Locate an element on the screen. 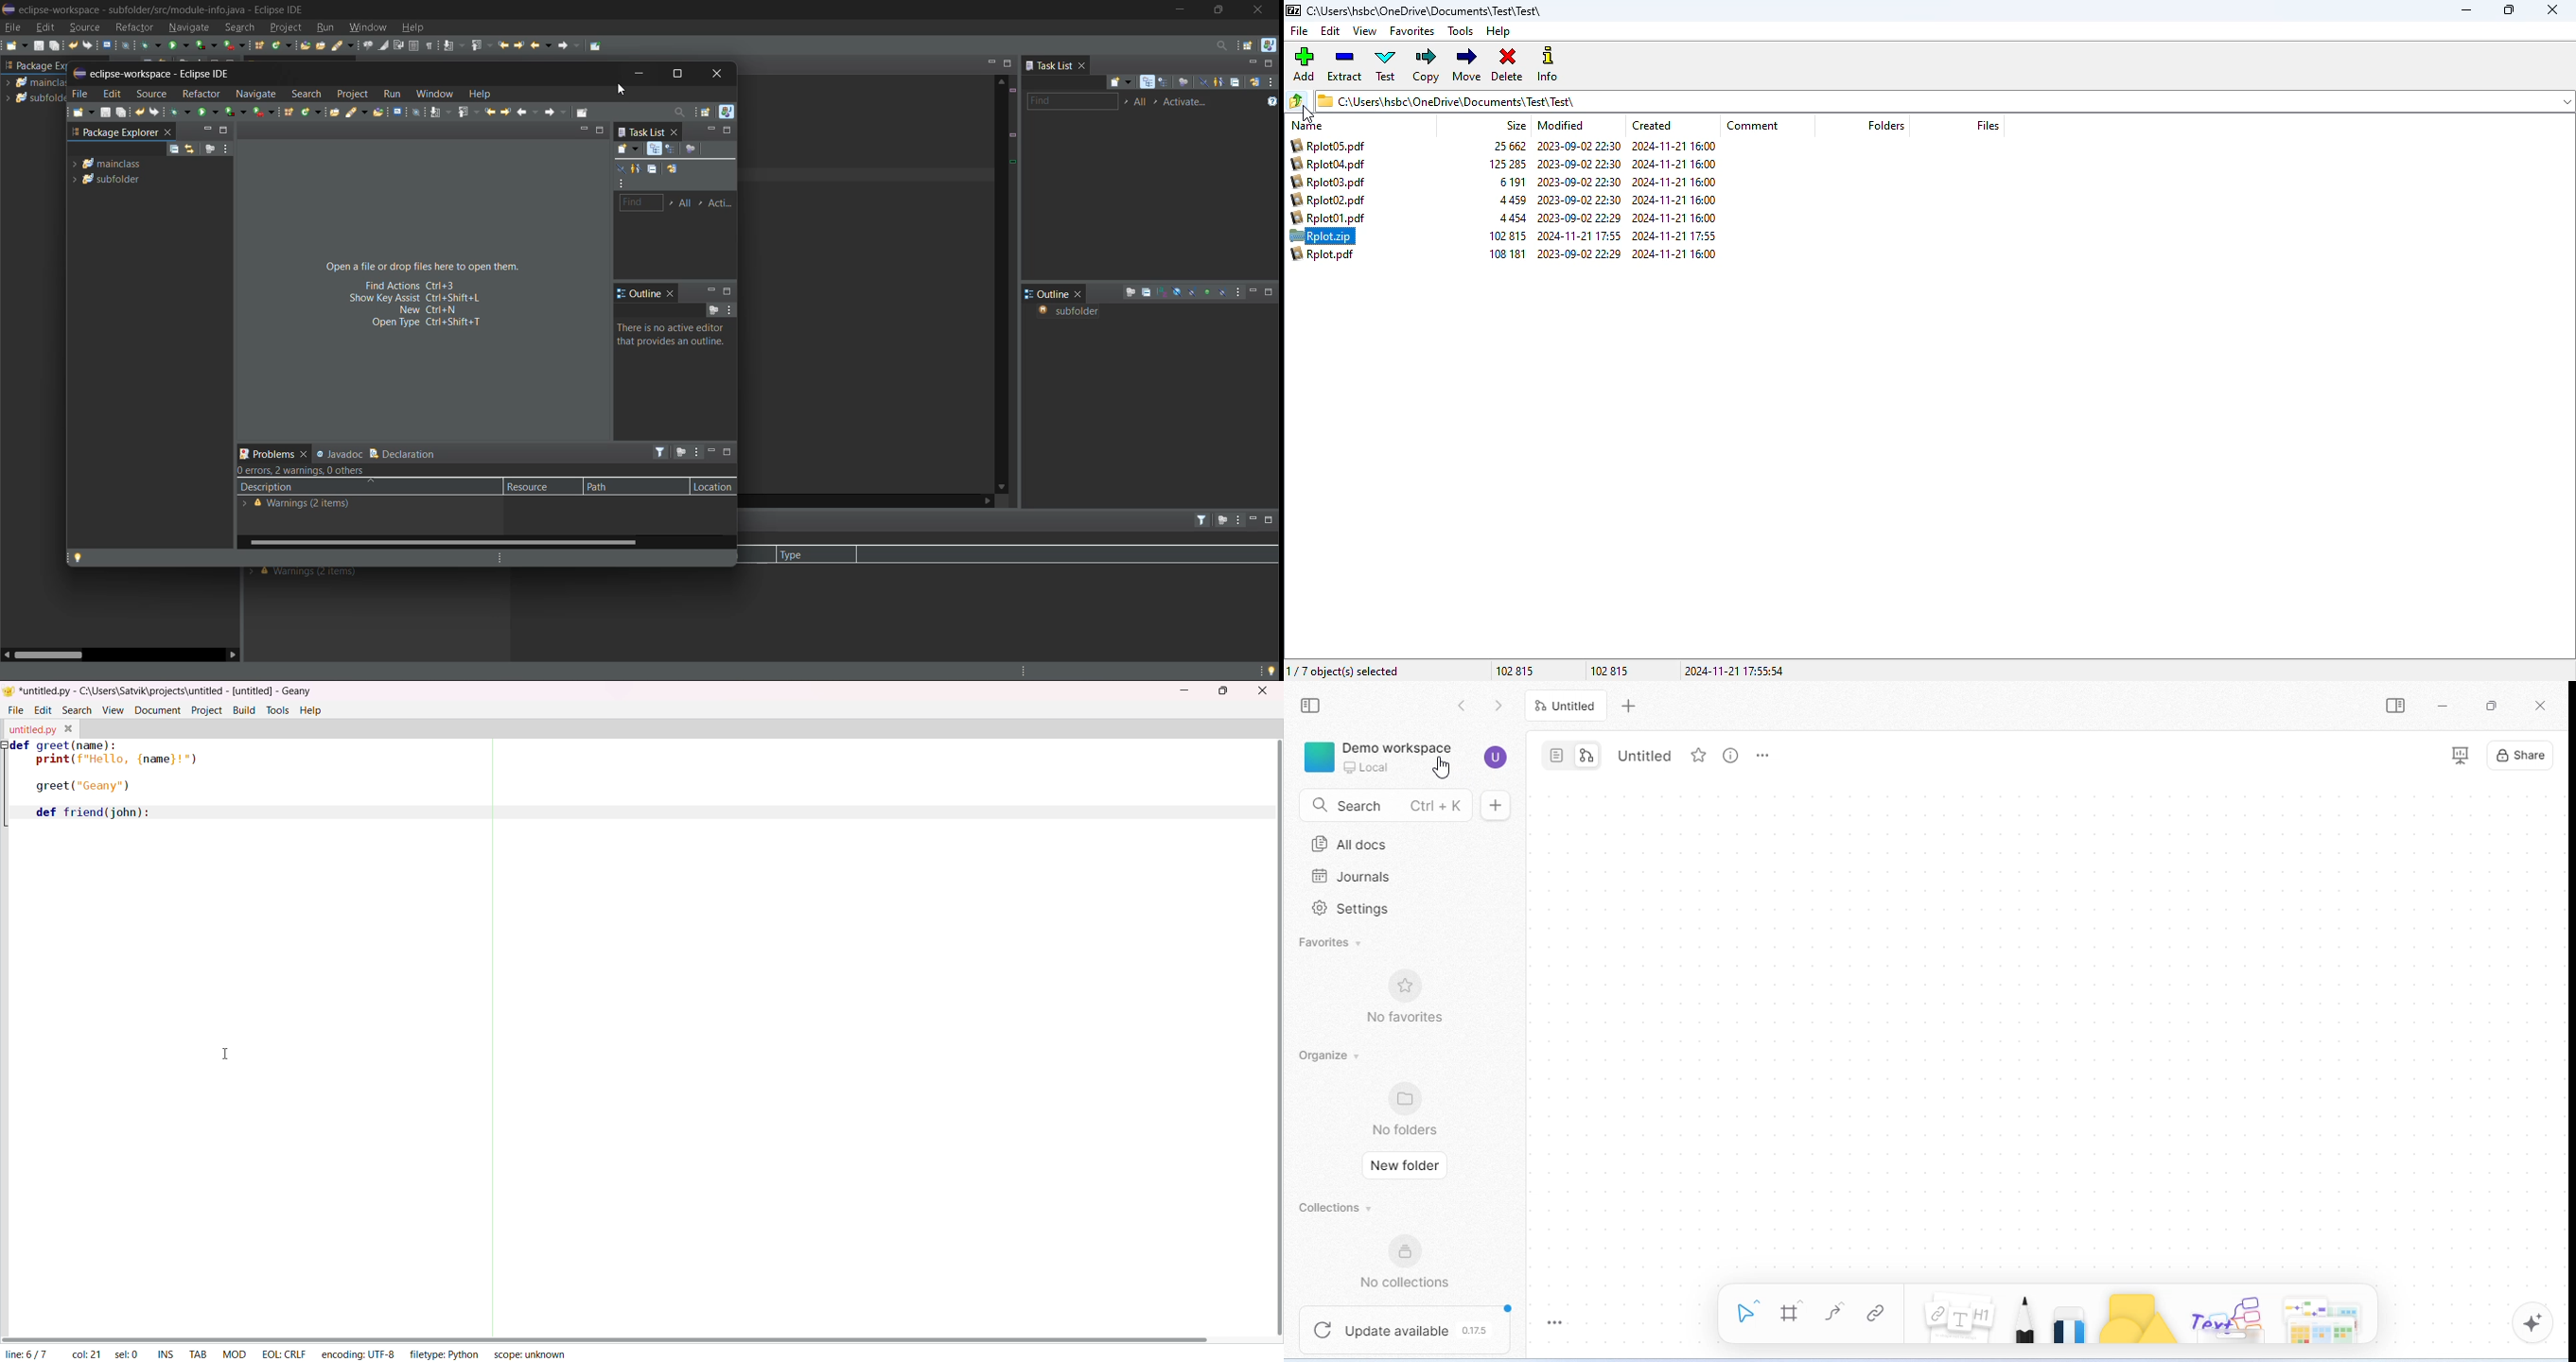  tools is located at coordinates (1460, 30).